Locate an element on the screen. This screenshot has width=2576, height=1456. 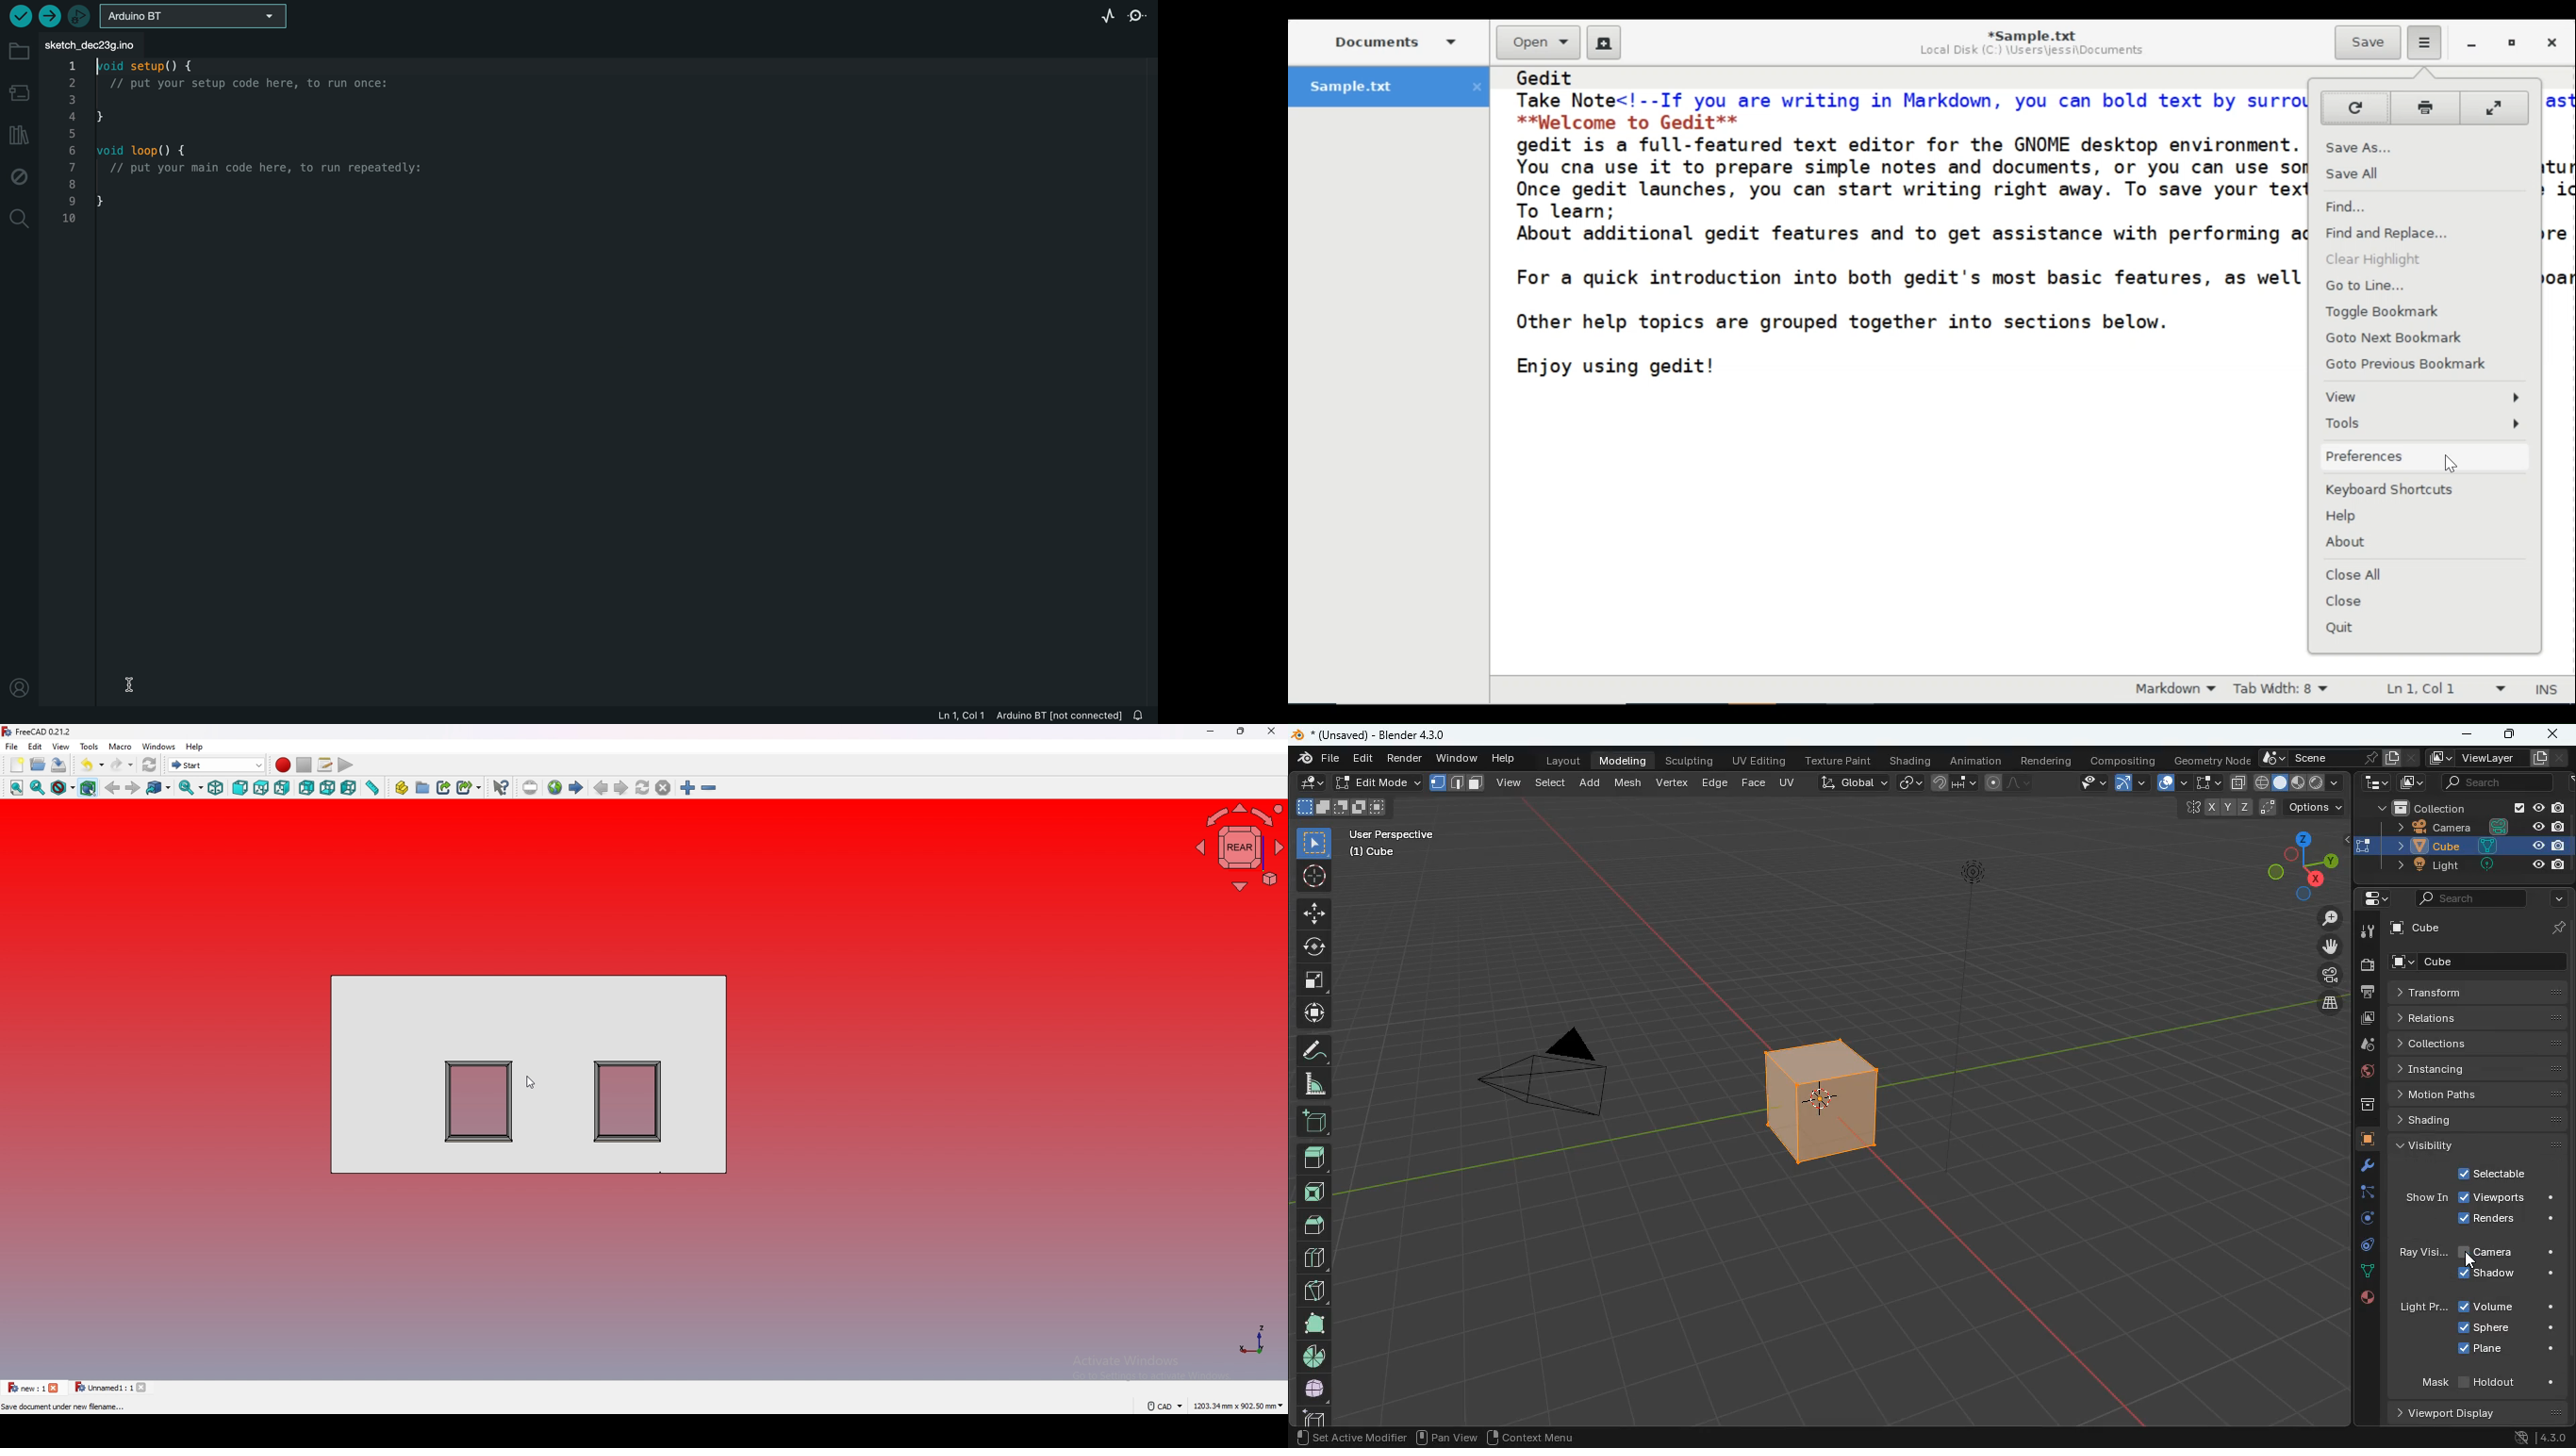
new: 1 is located at coordinates (26, 1388).